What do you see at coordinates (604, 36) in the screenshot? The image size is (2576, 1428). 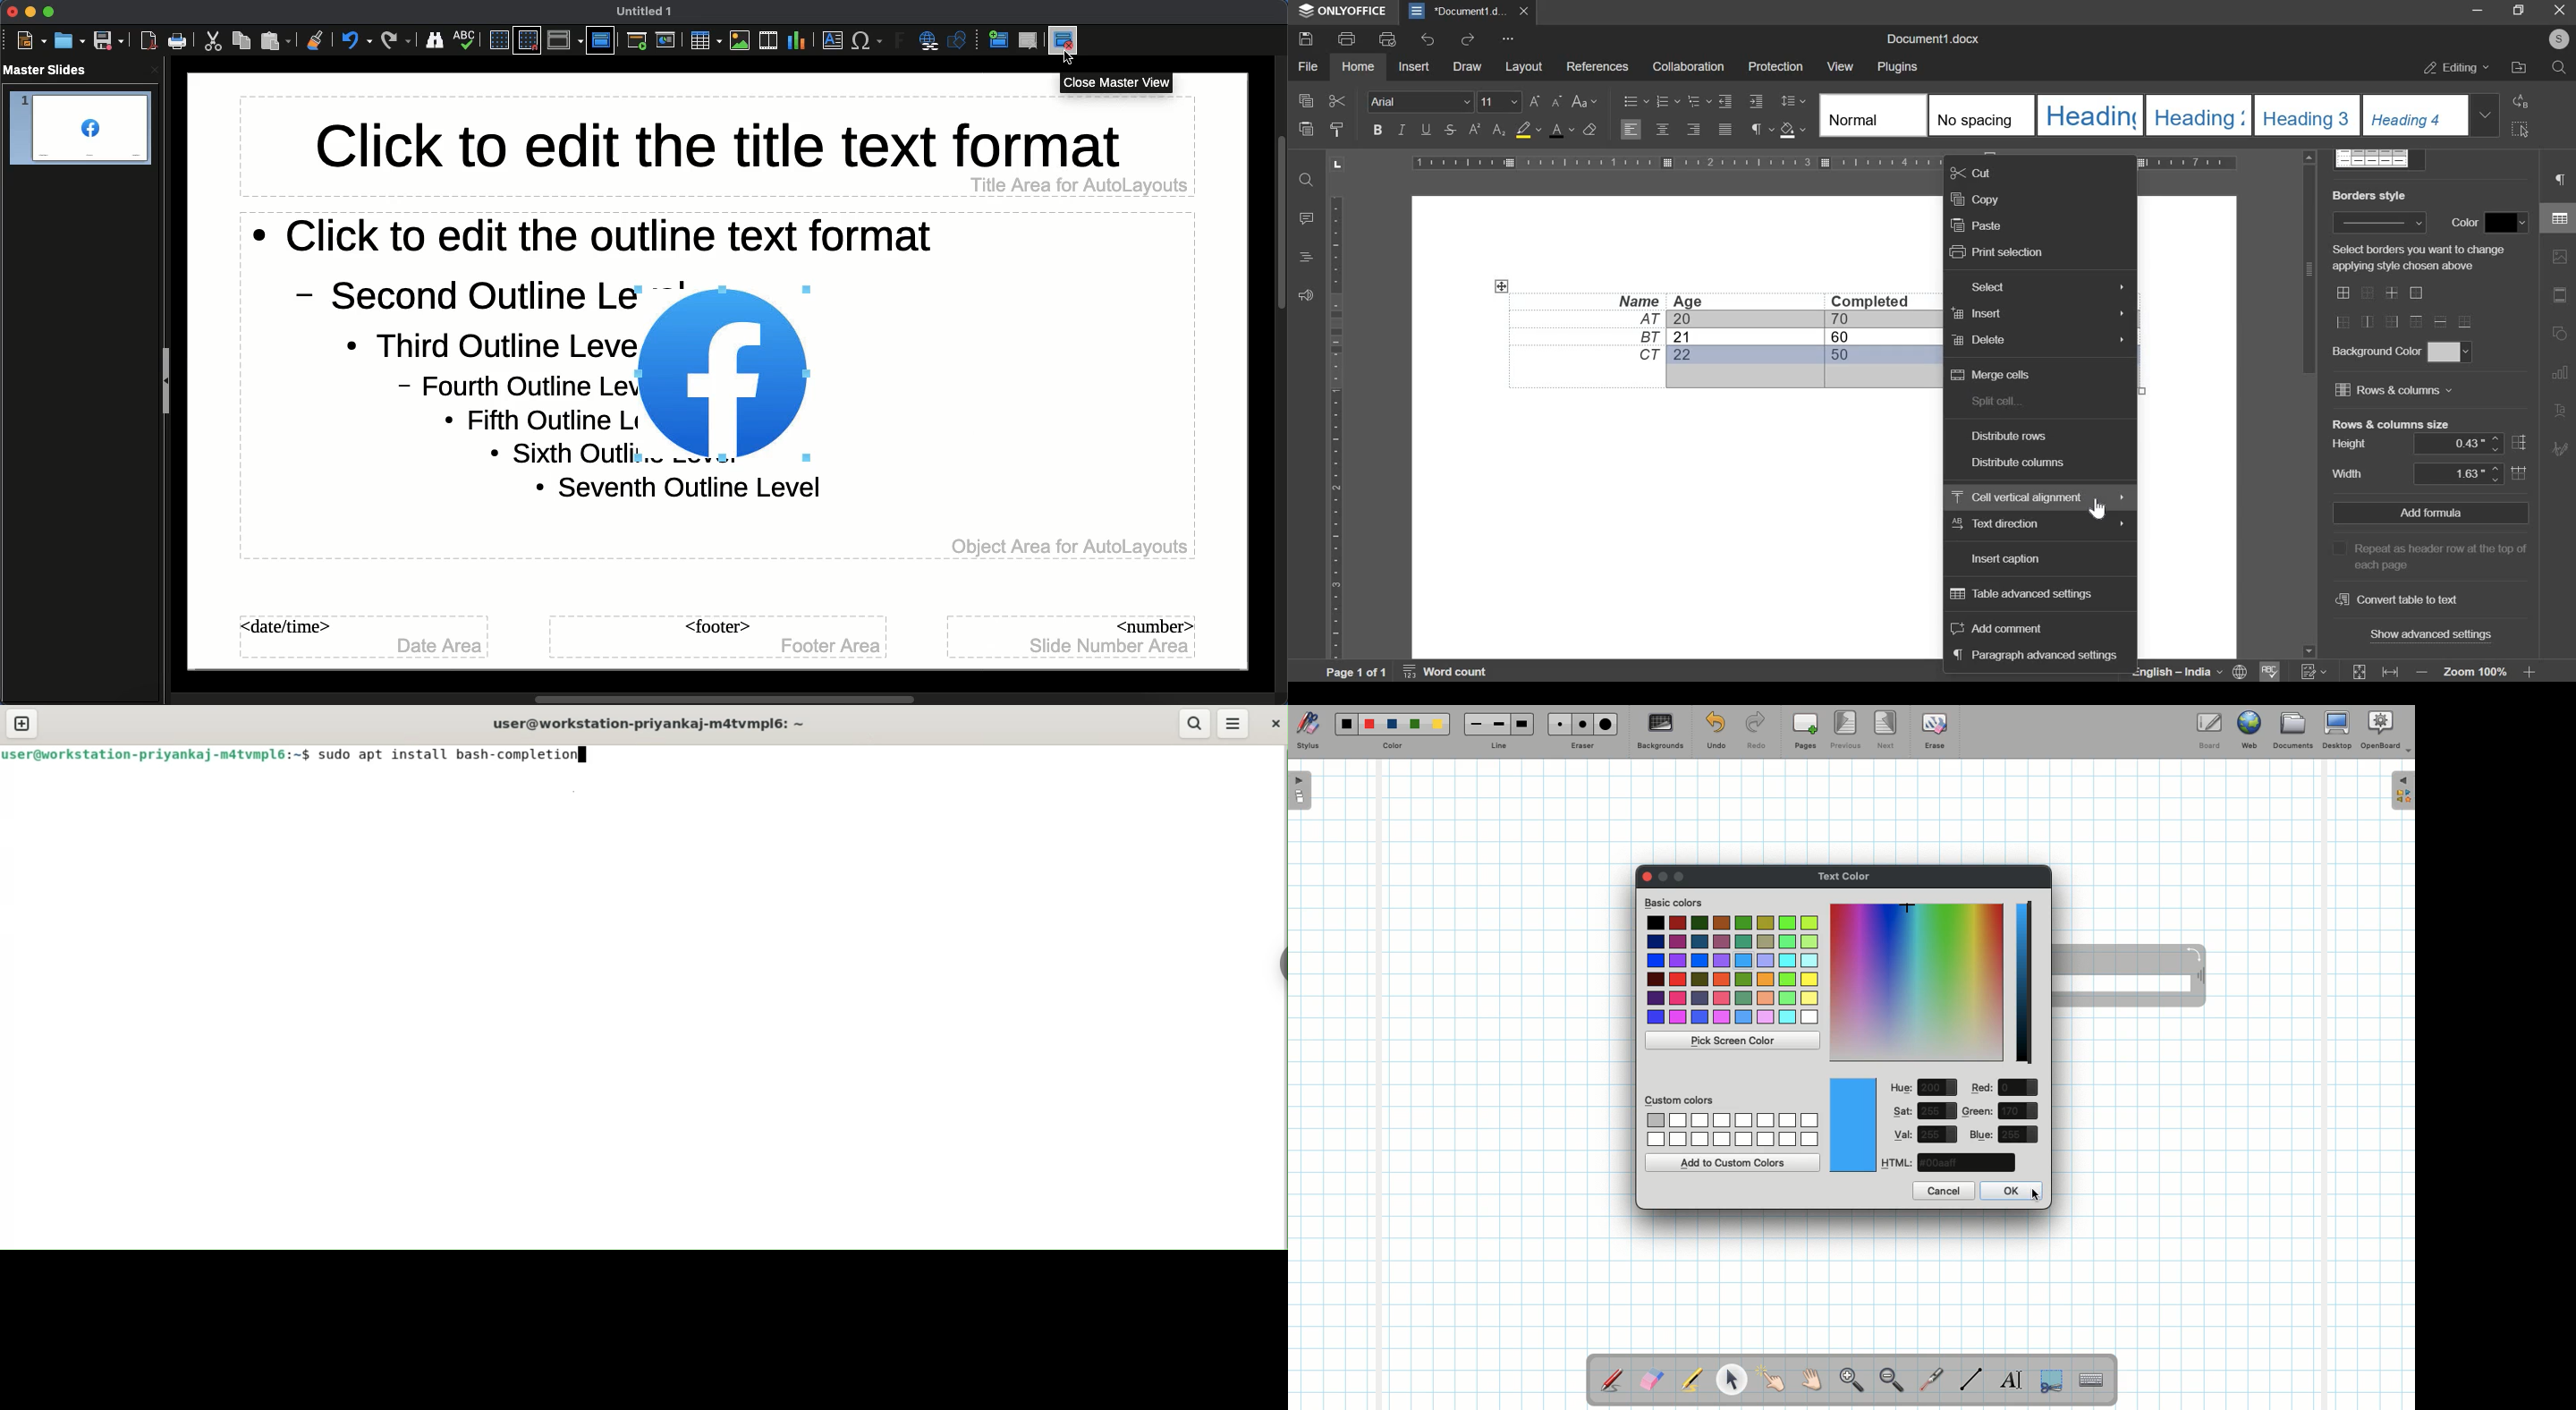 I see `Master slide` at bounding box center [604, 36].